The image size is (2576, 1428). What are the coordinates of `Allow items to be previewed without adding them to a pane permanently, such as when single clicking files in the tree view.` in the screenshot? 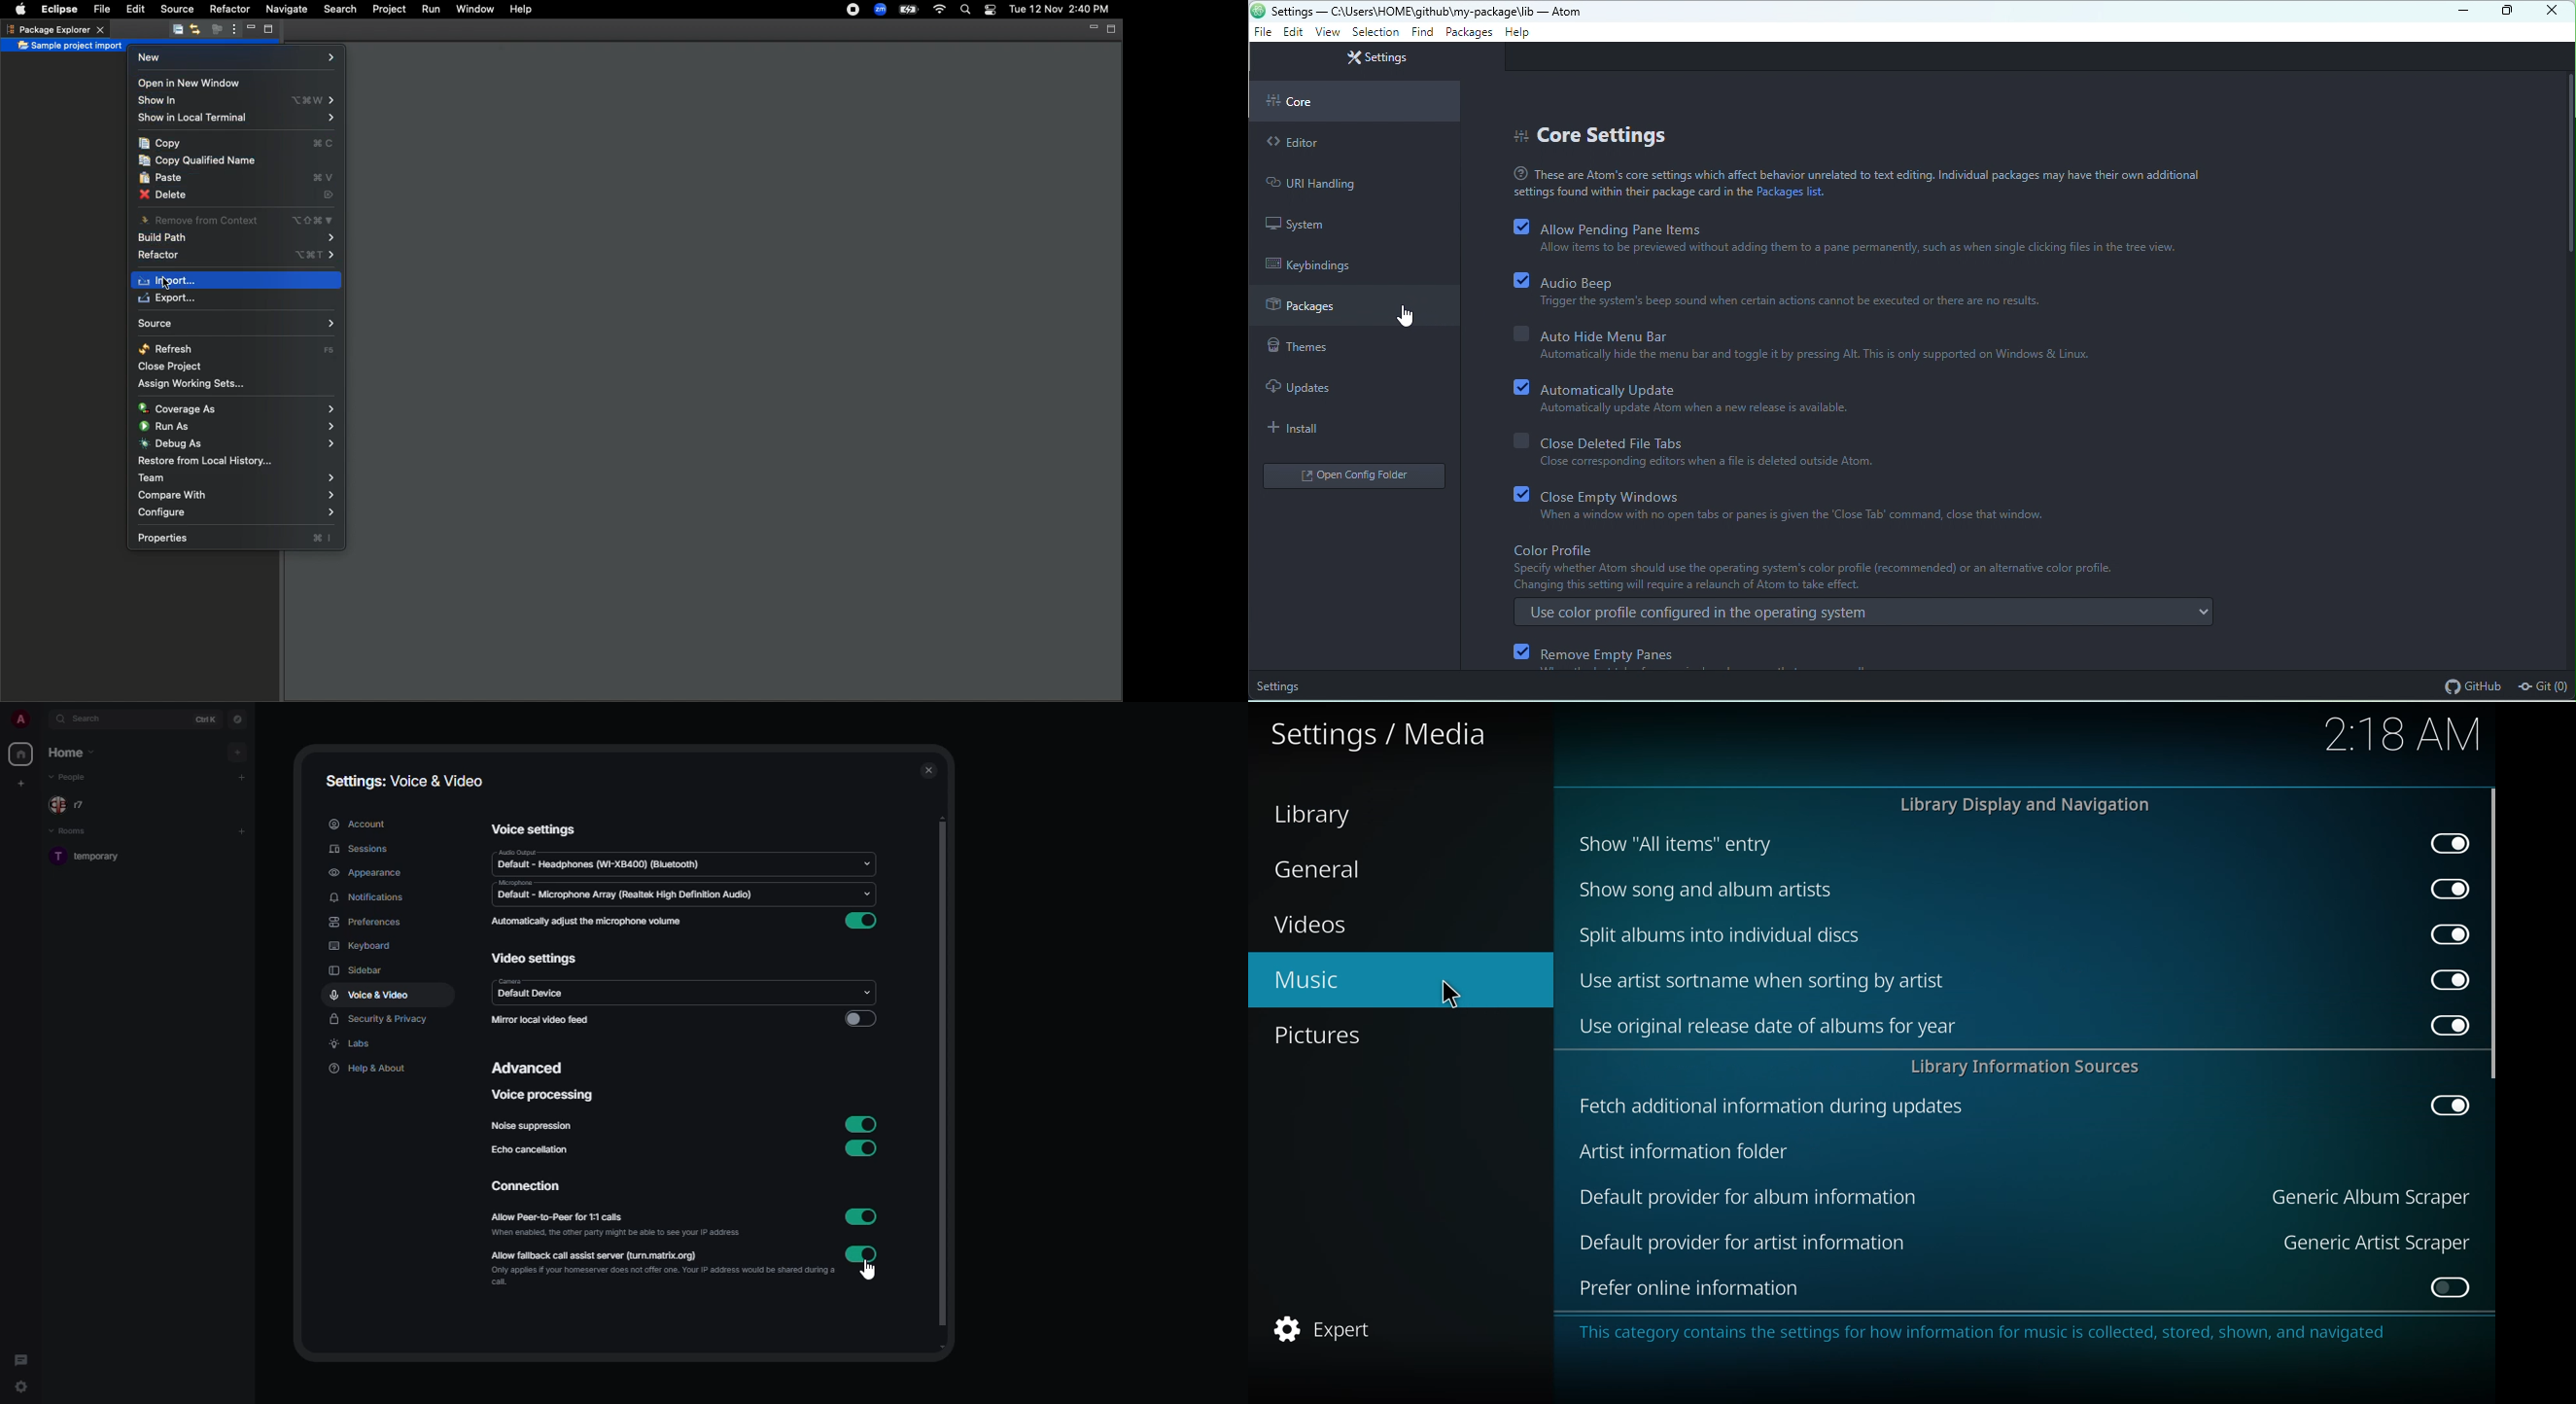 It's located at (1843, 250).